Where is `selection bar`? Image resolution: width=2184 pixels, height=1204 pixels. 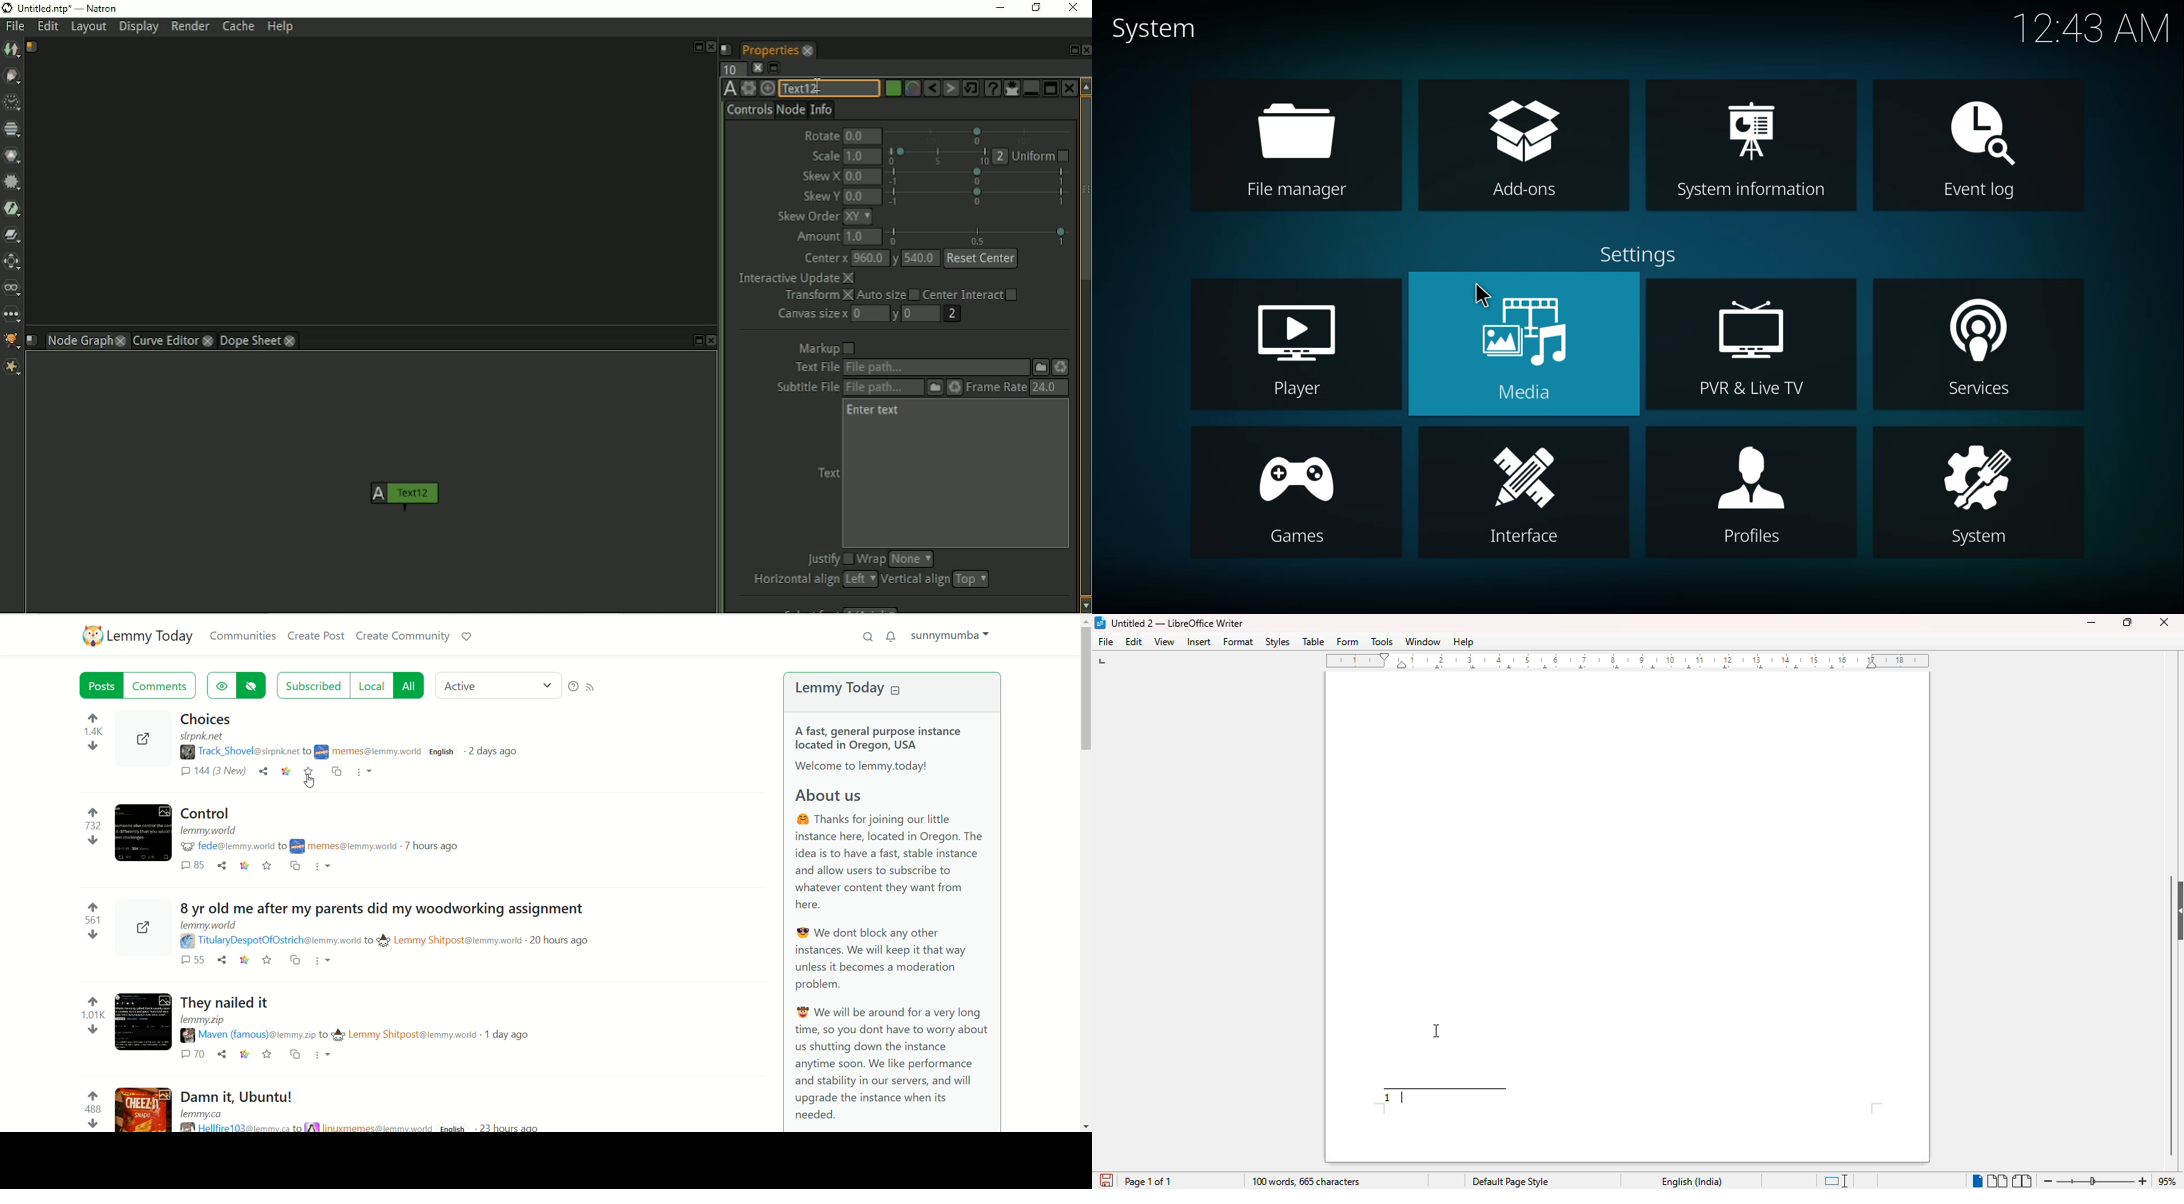
selection bar is located at coordinates (979, 135).